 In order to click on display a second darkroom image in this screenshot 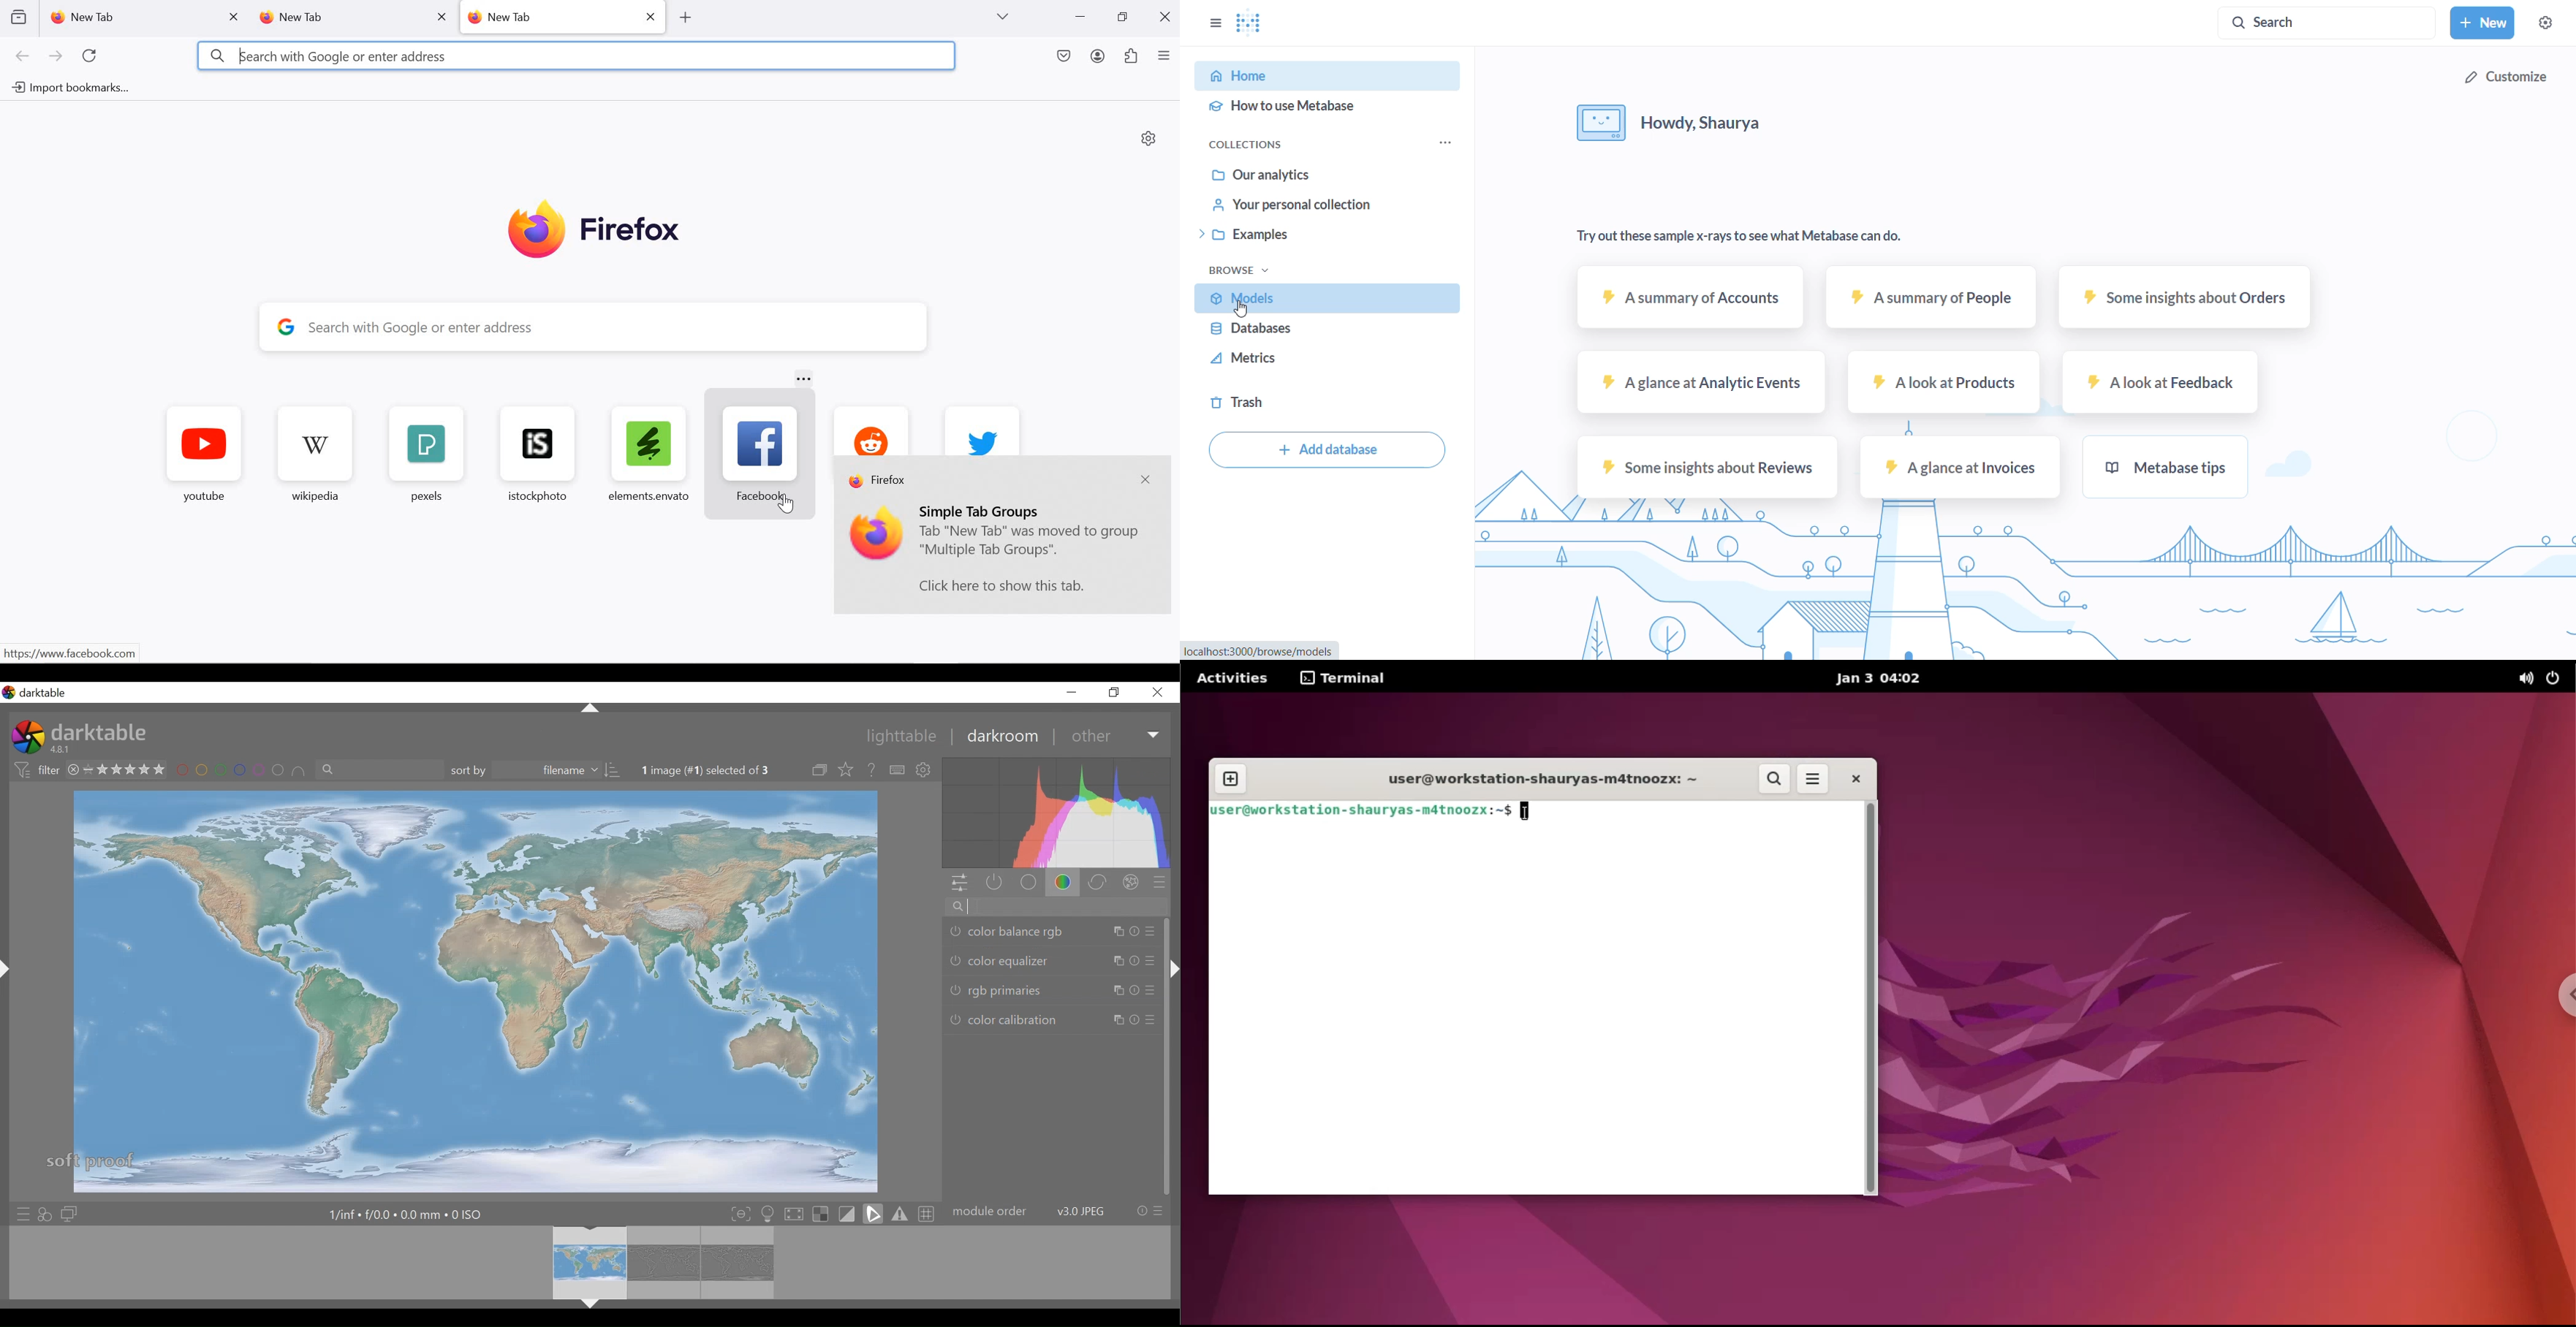, I will do `click(68, 1213)`.